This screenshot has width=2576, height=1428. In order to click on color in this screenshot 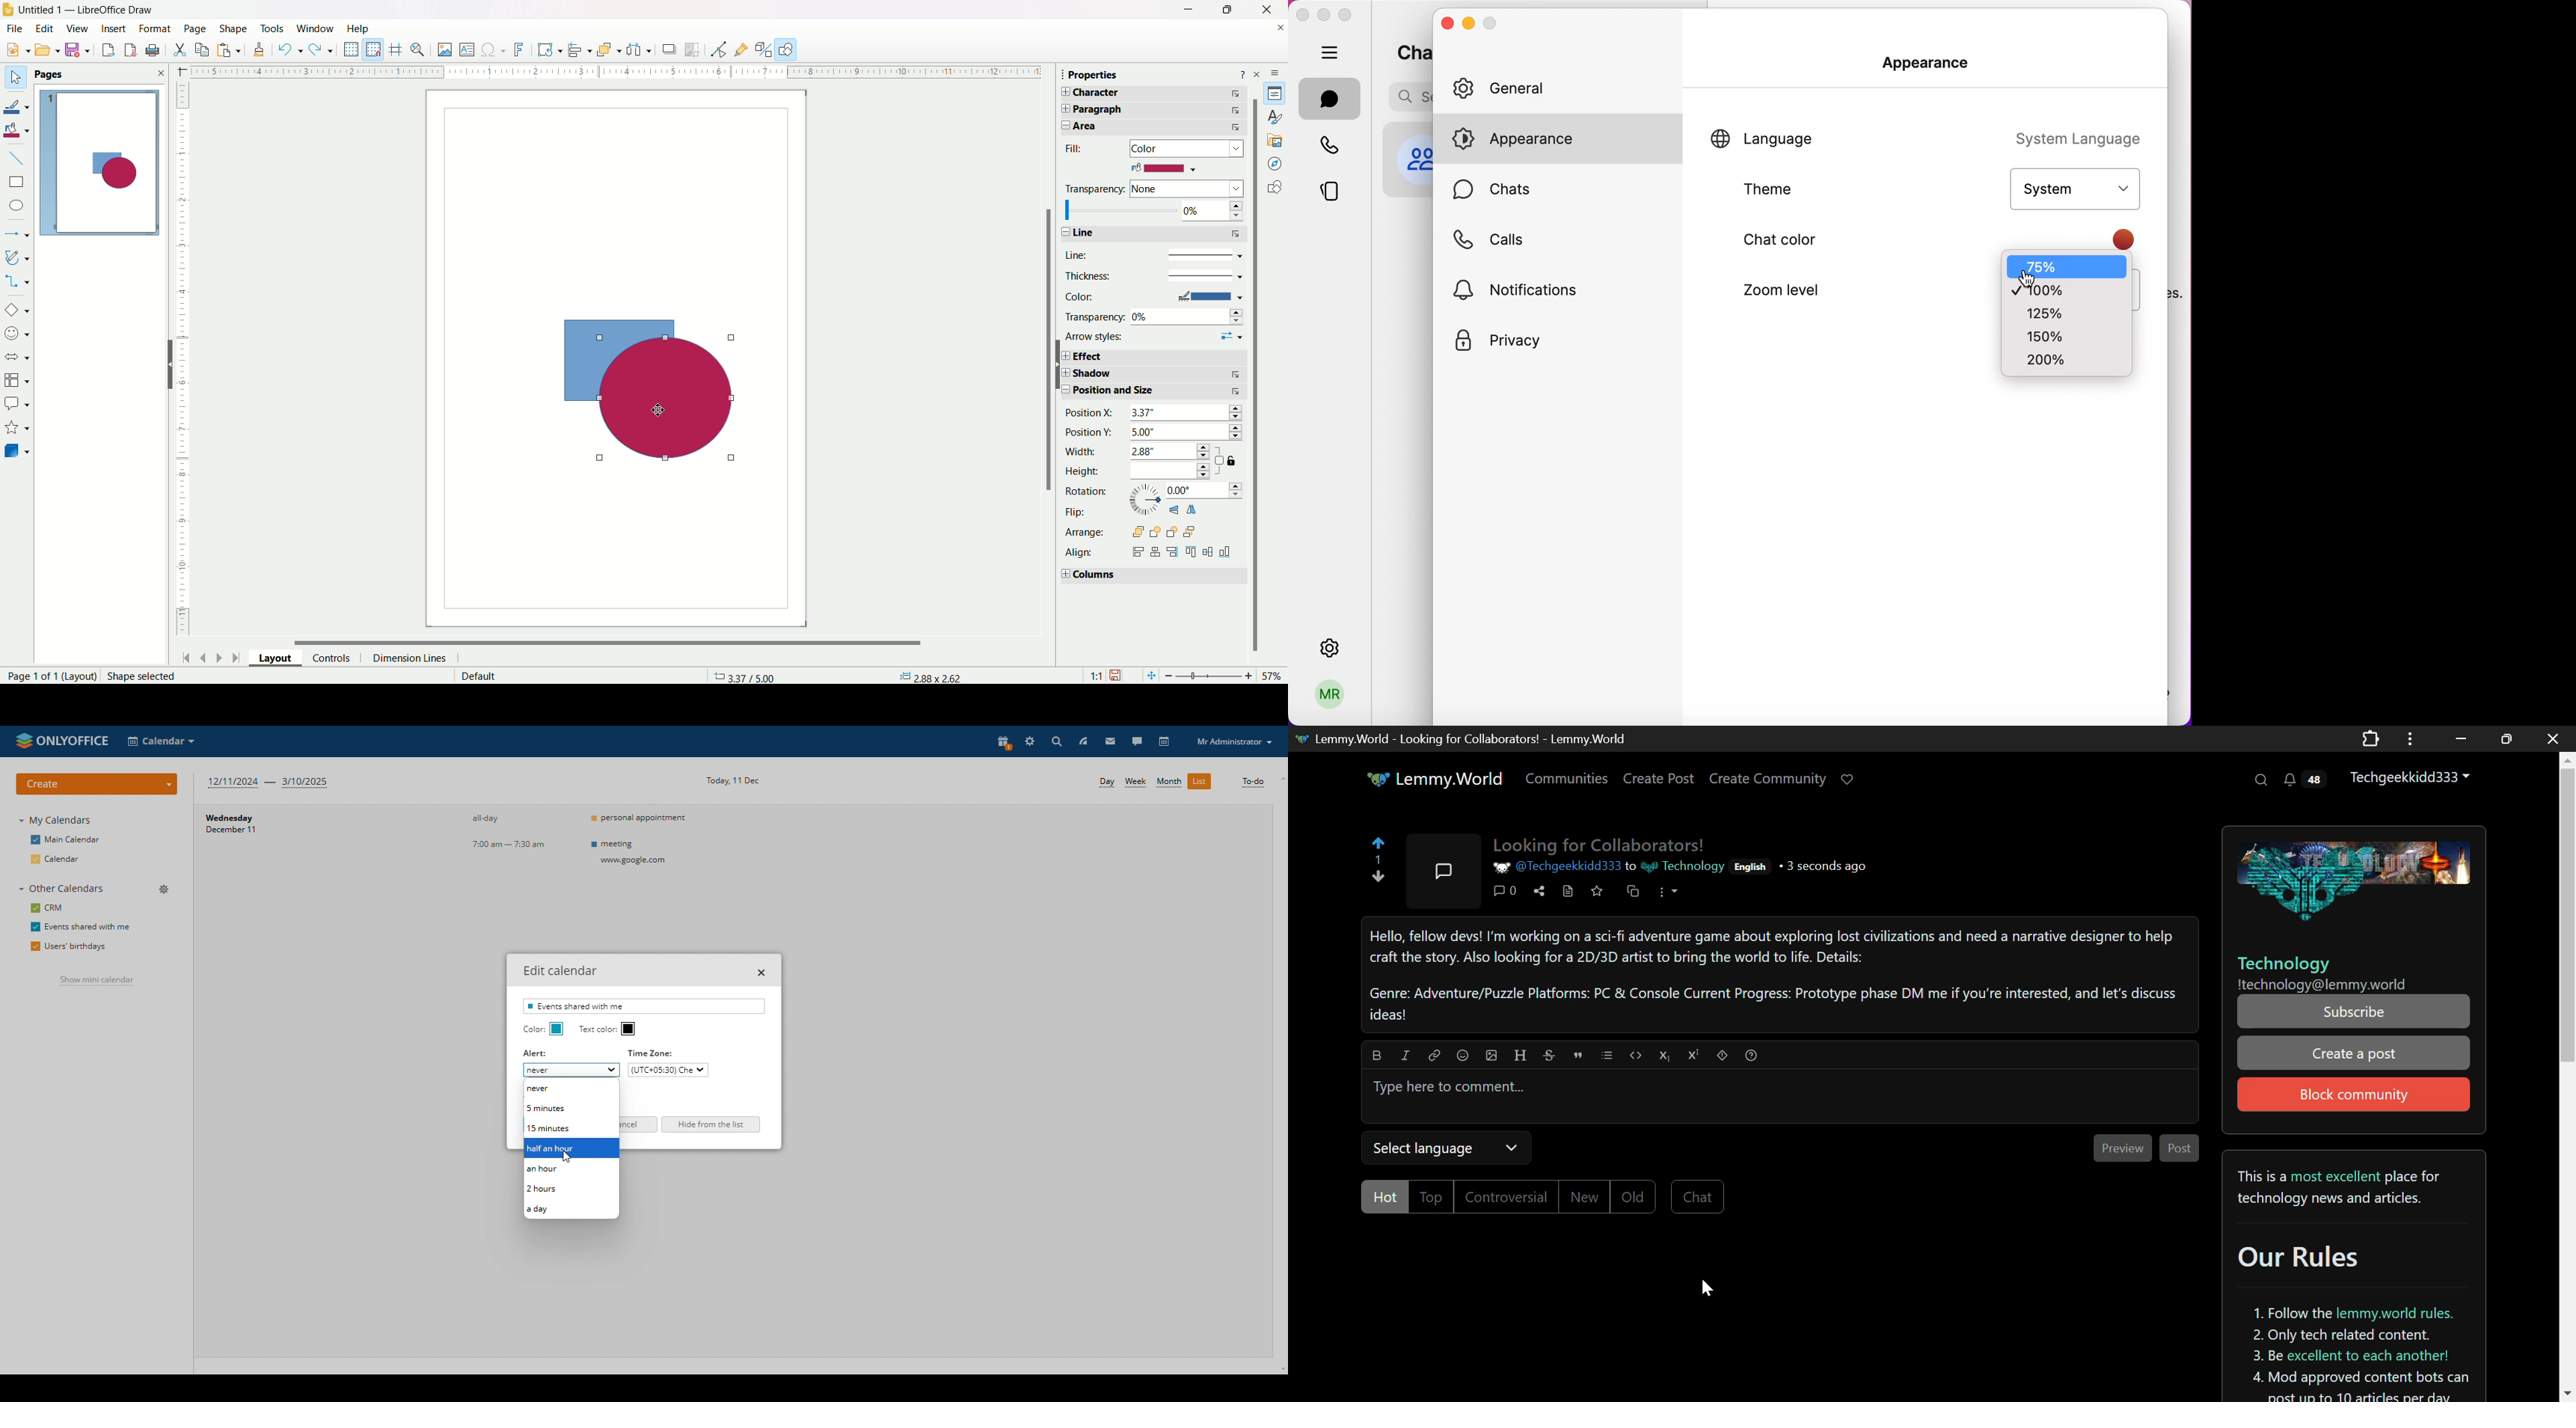, I will do `click(1164, 168)`.